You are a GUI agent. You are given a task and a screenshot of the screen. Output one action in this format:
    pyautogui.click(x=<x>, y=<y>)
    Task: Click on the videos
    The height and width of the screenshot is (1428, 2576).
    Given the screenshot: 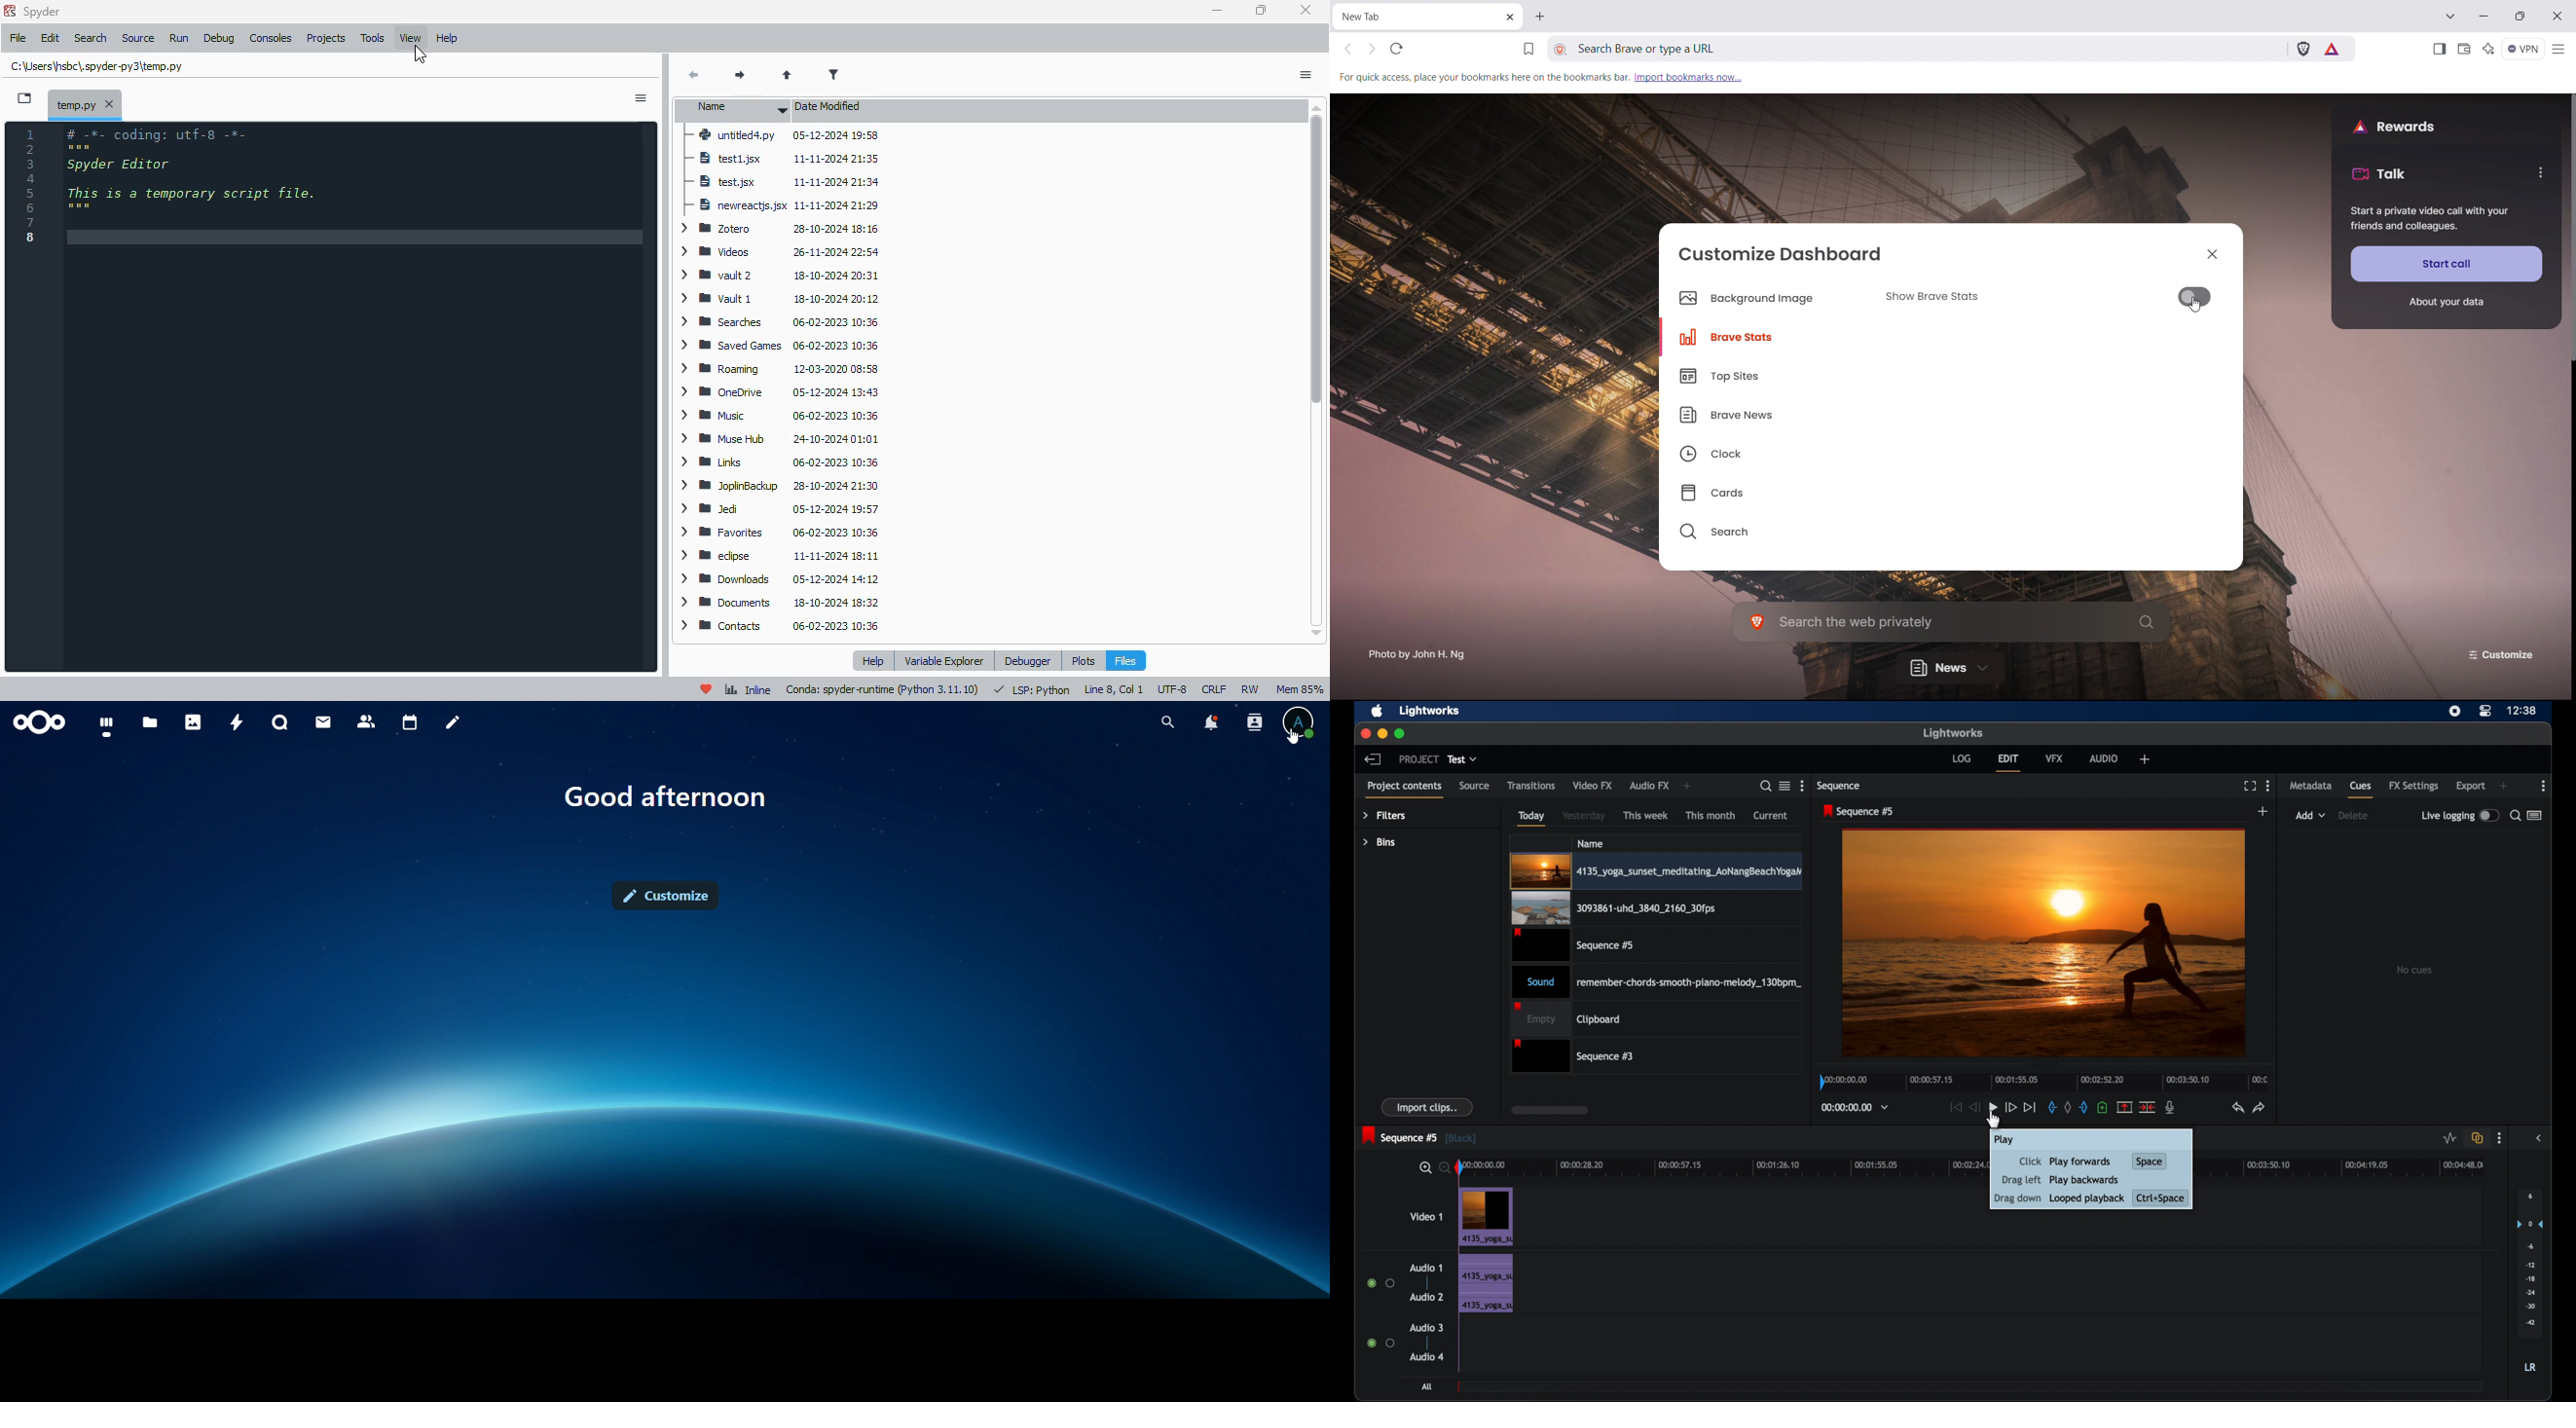 What is the action you would take?
    pyautogui.click(x=783, y=251)
    